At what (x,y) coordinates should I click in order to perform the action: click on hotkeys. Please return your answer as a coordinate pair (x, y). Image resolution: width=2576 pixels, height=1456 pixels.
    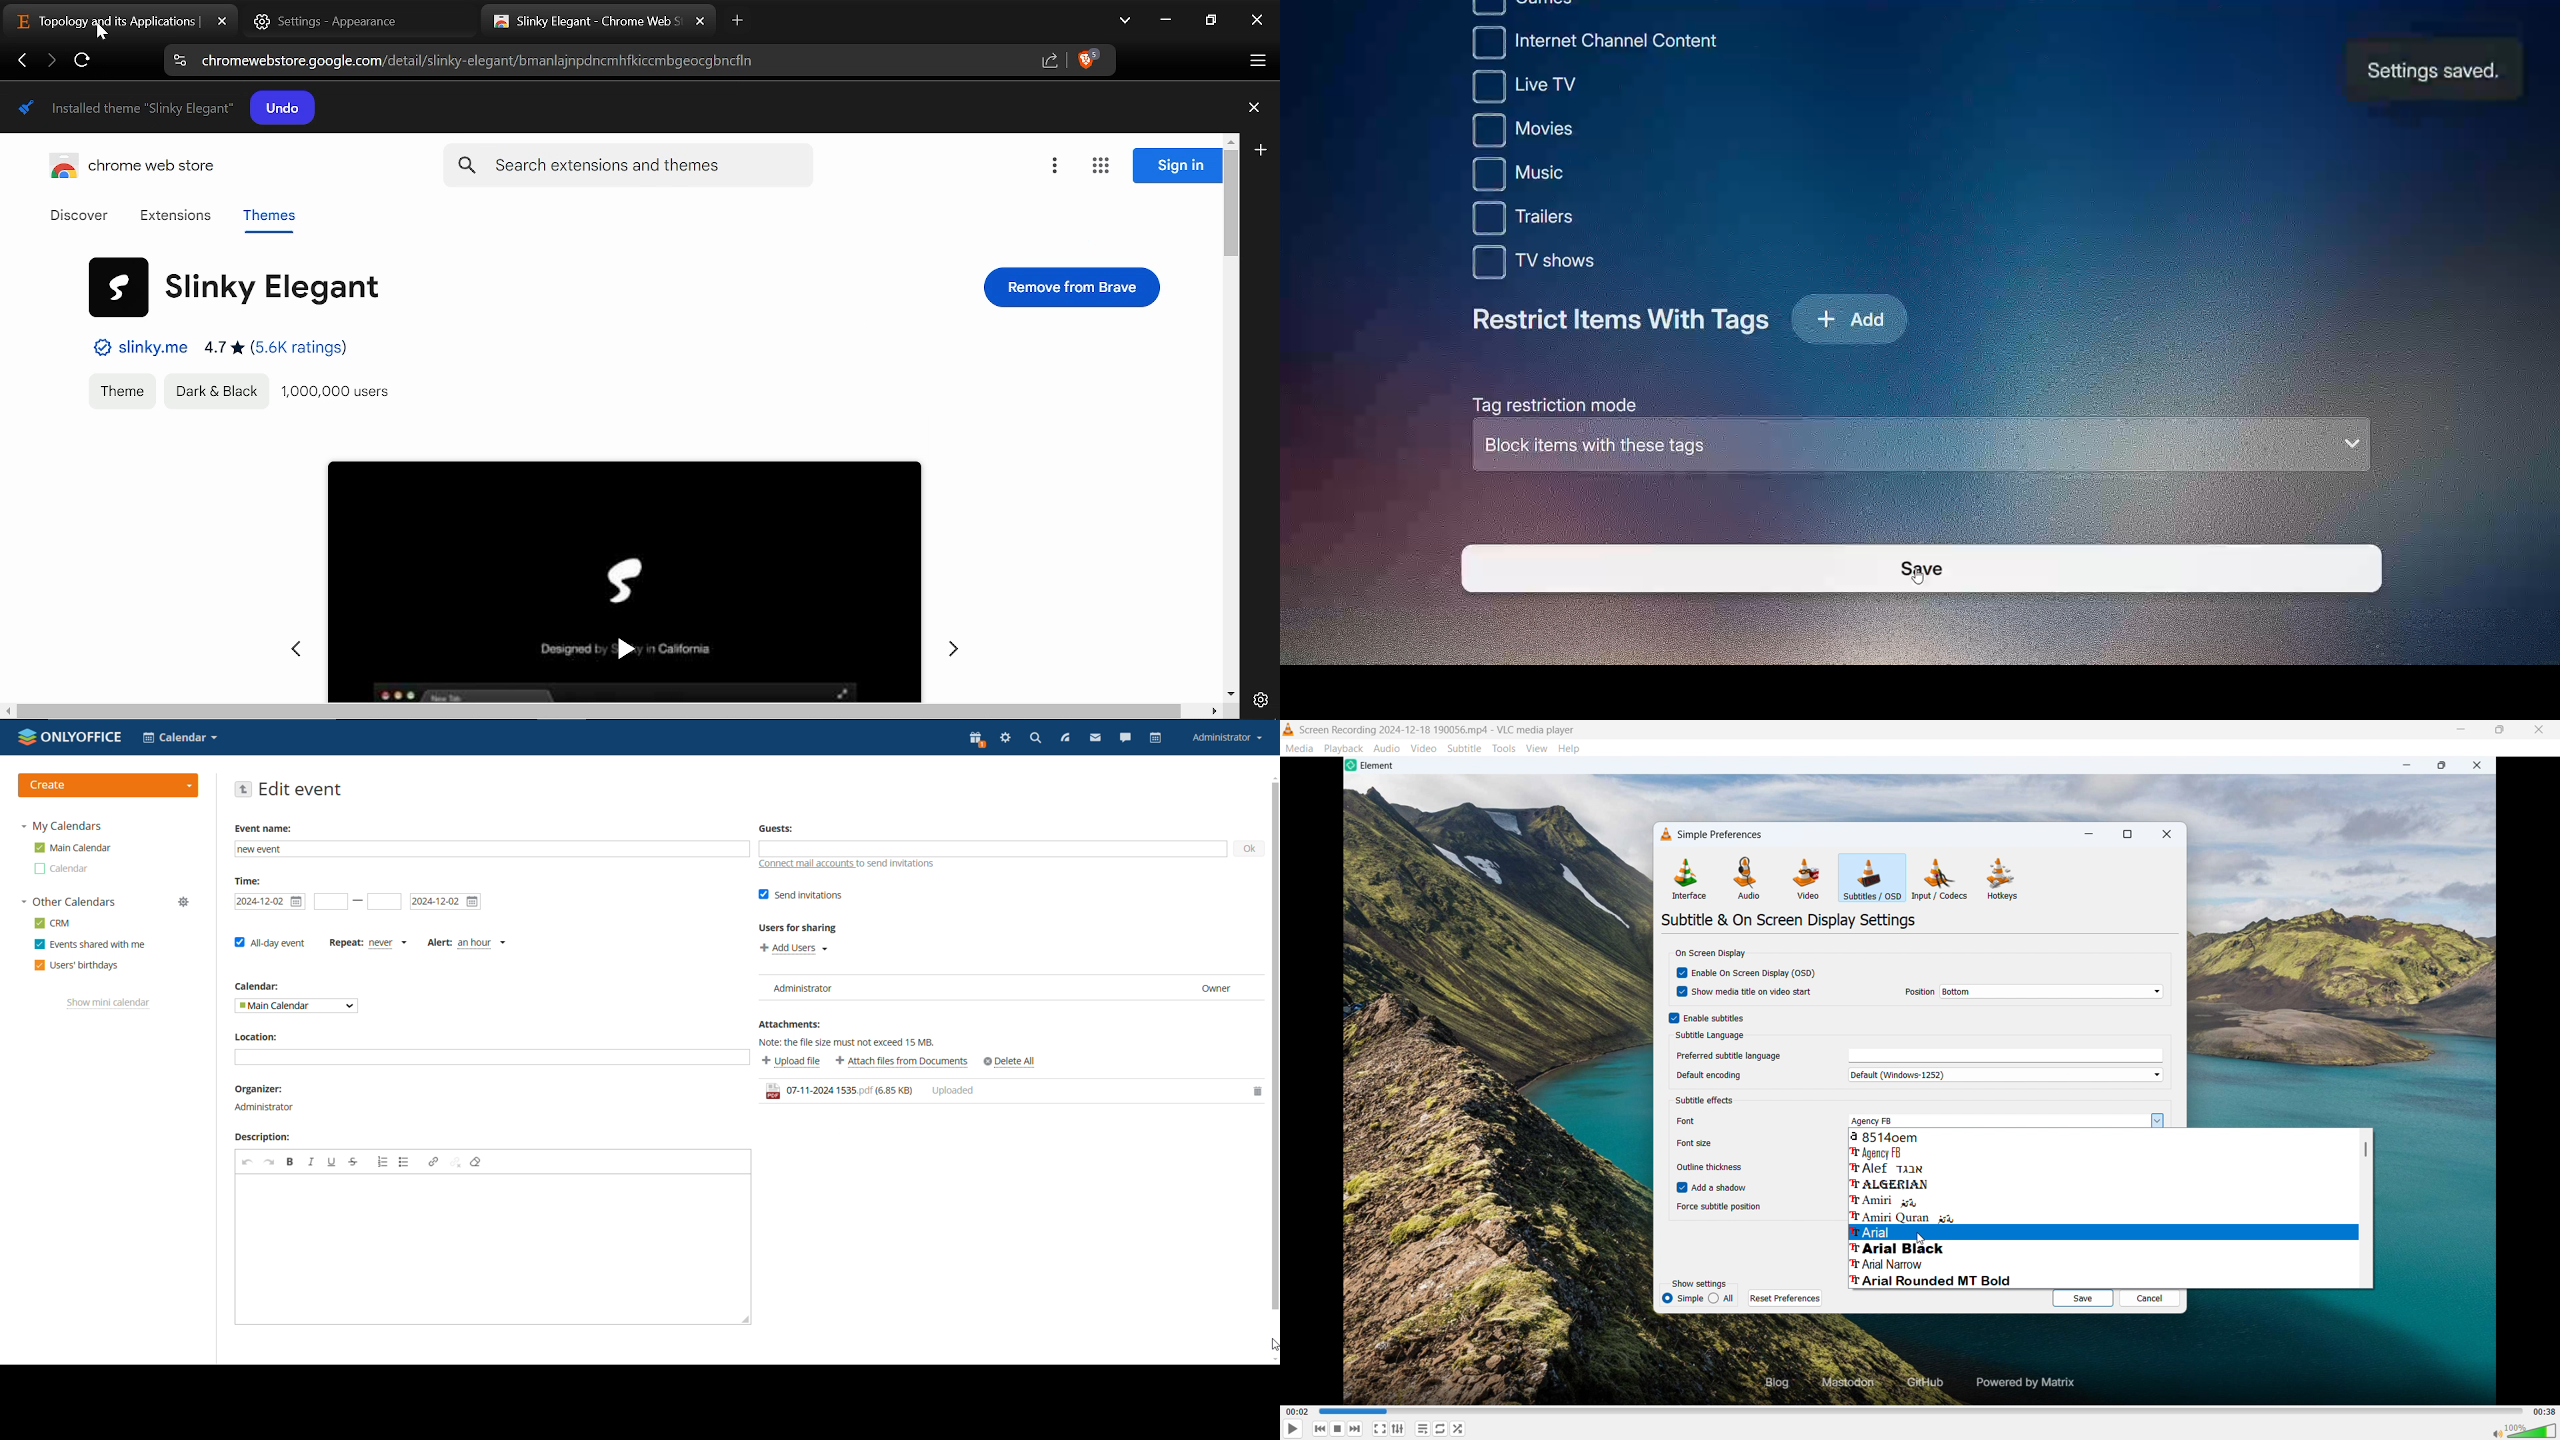
    Looking at the image, I should click on (2003, 879).